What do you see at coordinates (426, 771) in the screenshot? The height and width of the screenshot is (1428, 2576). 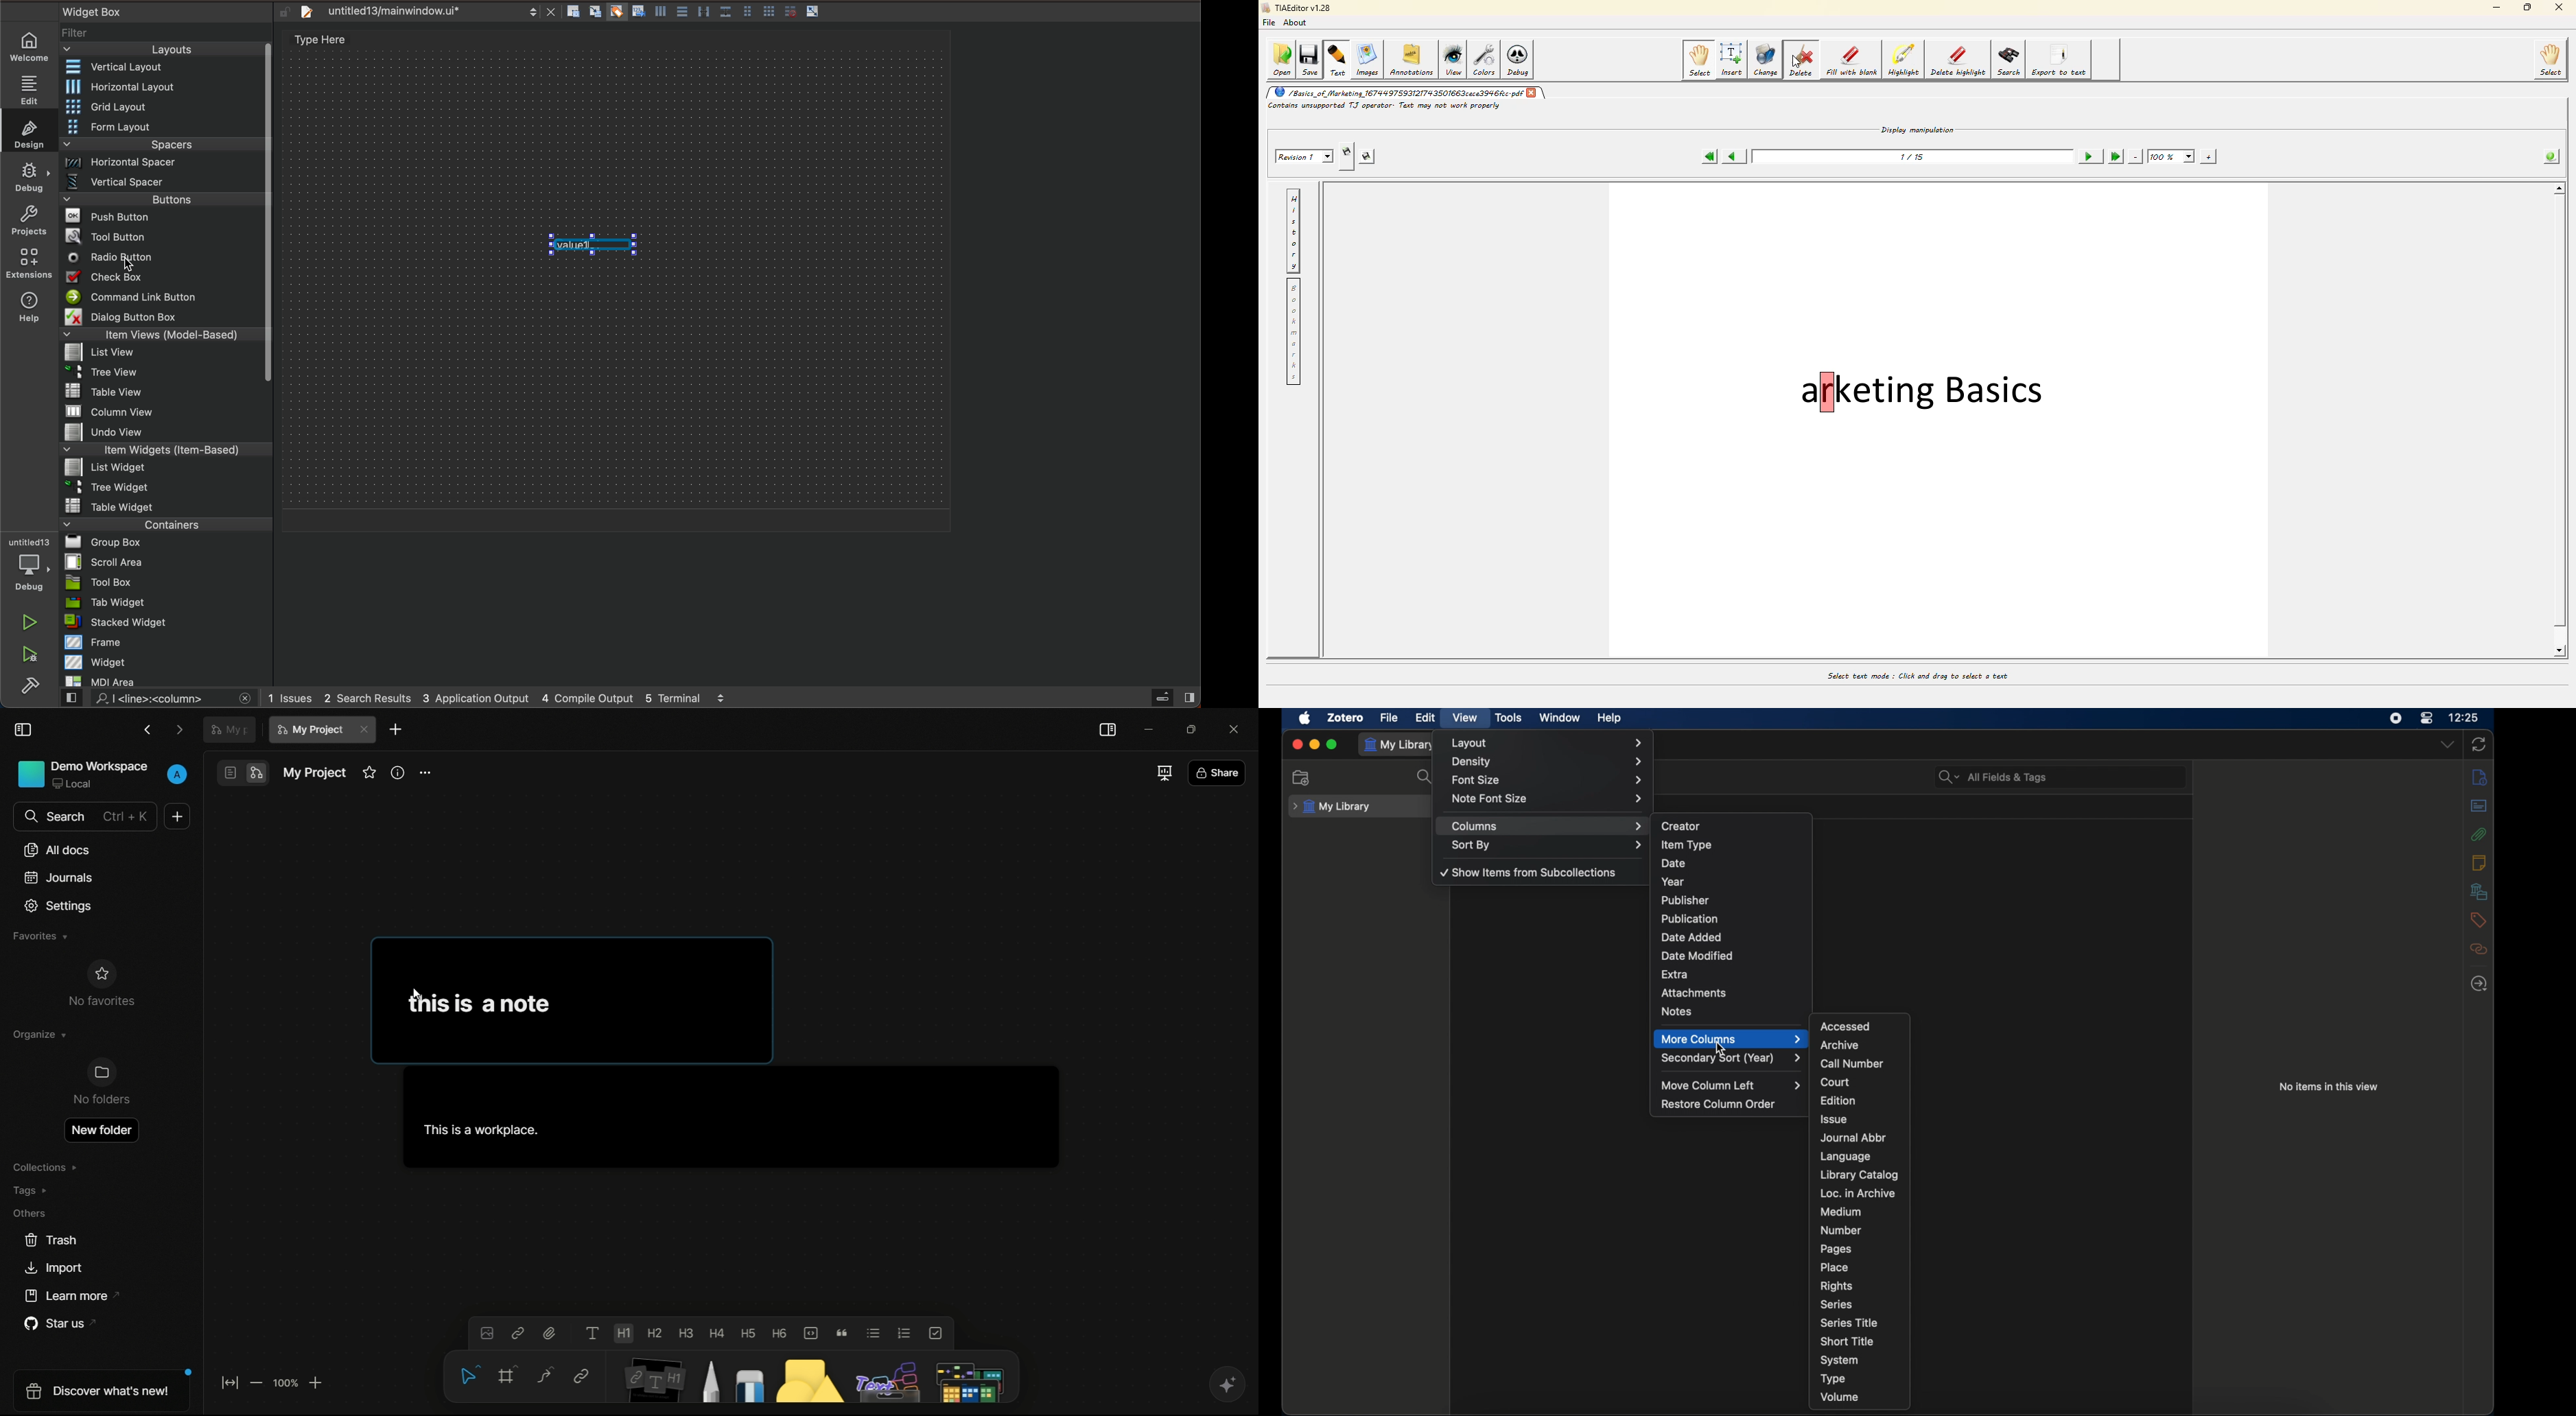 I see `more options` at bounding box center [426, 771].